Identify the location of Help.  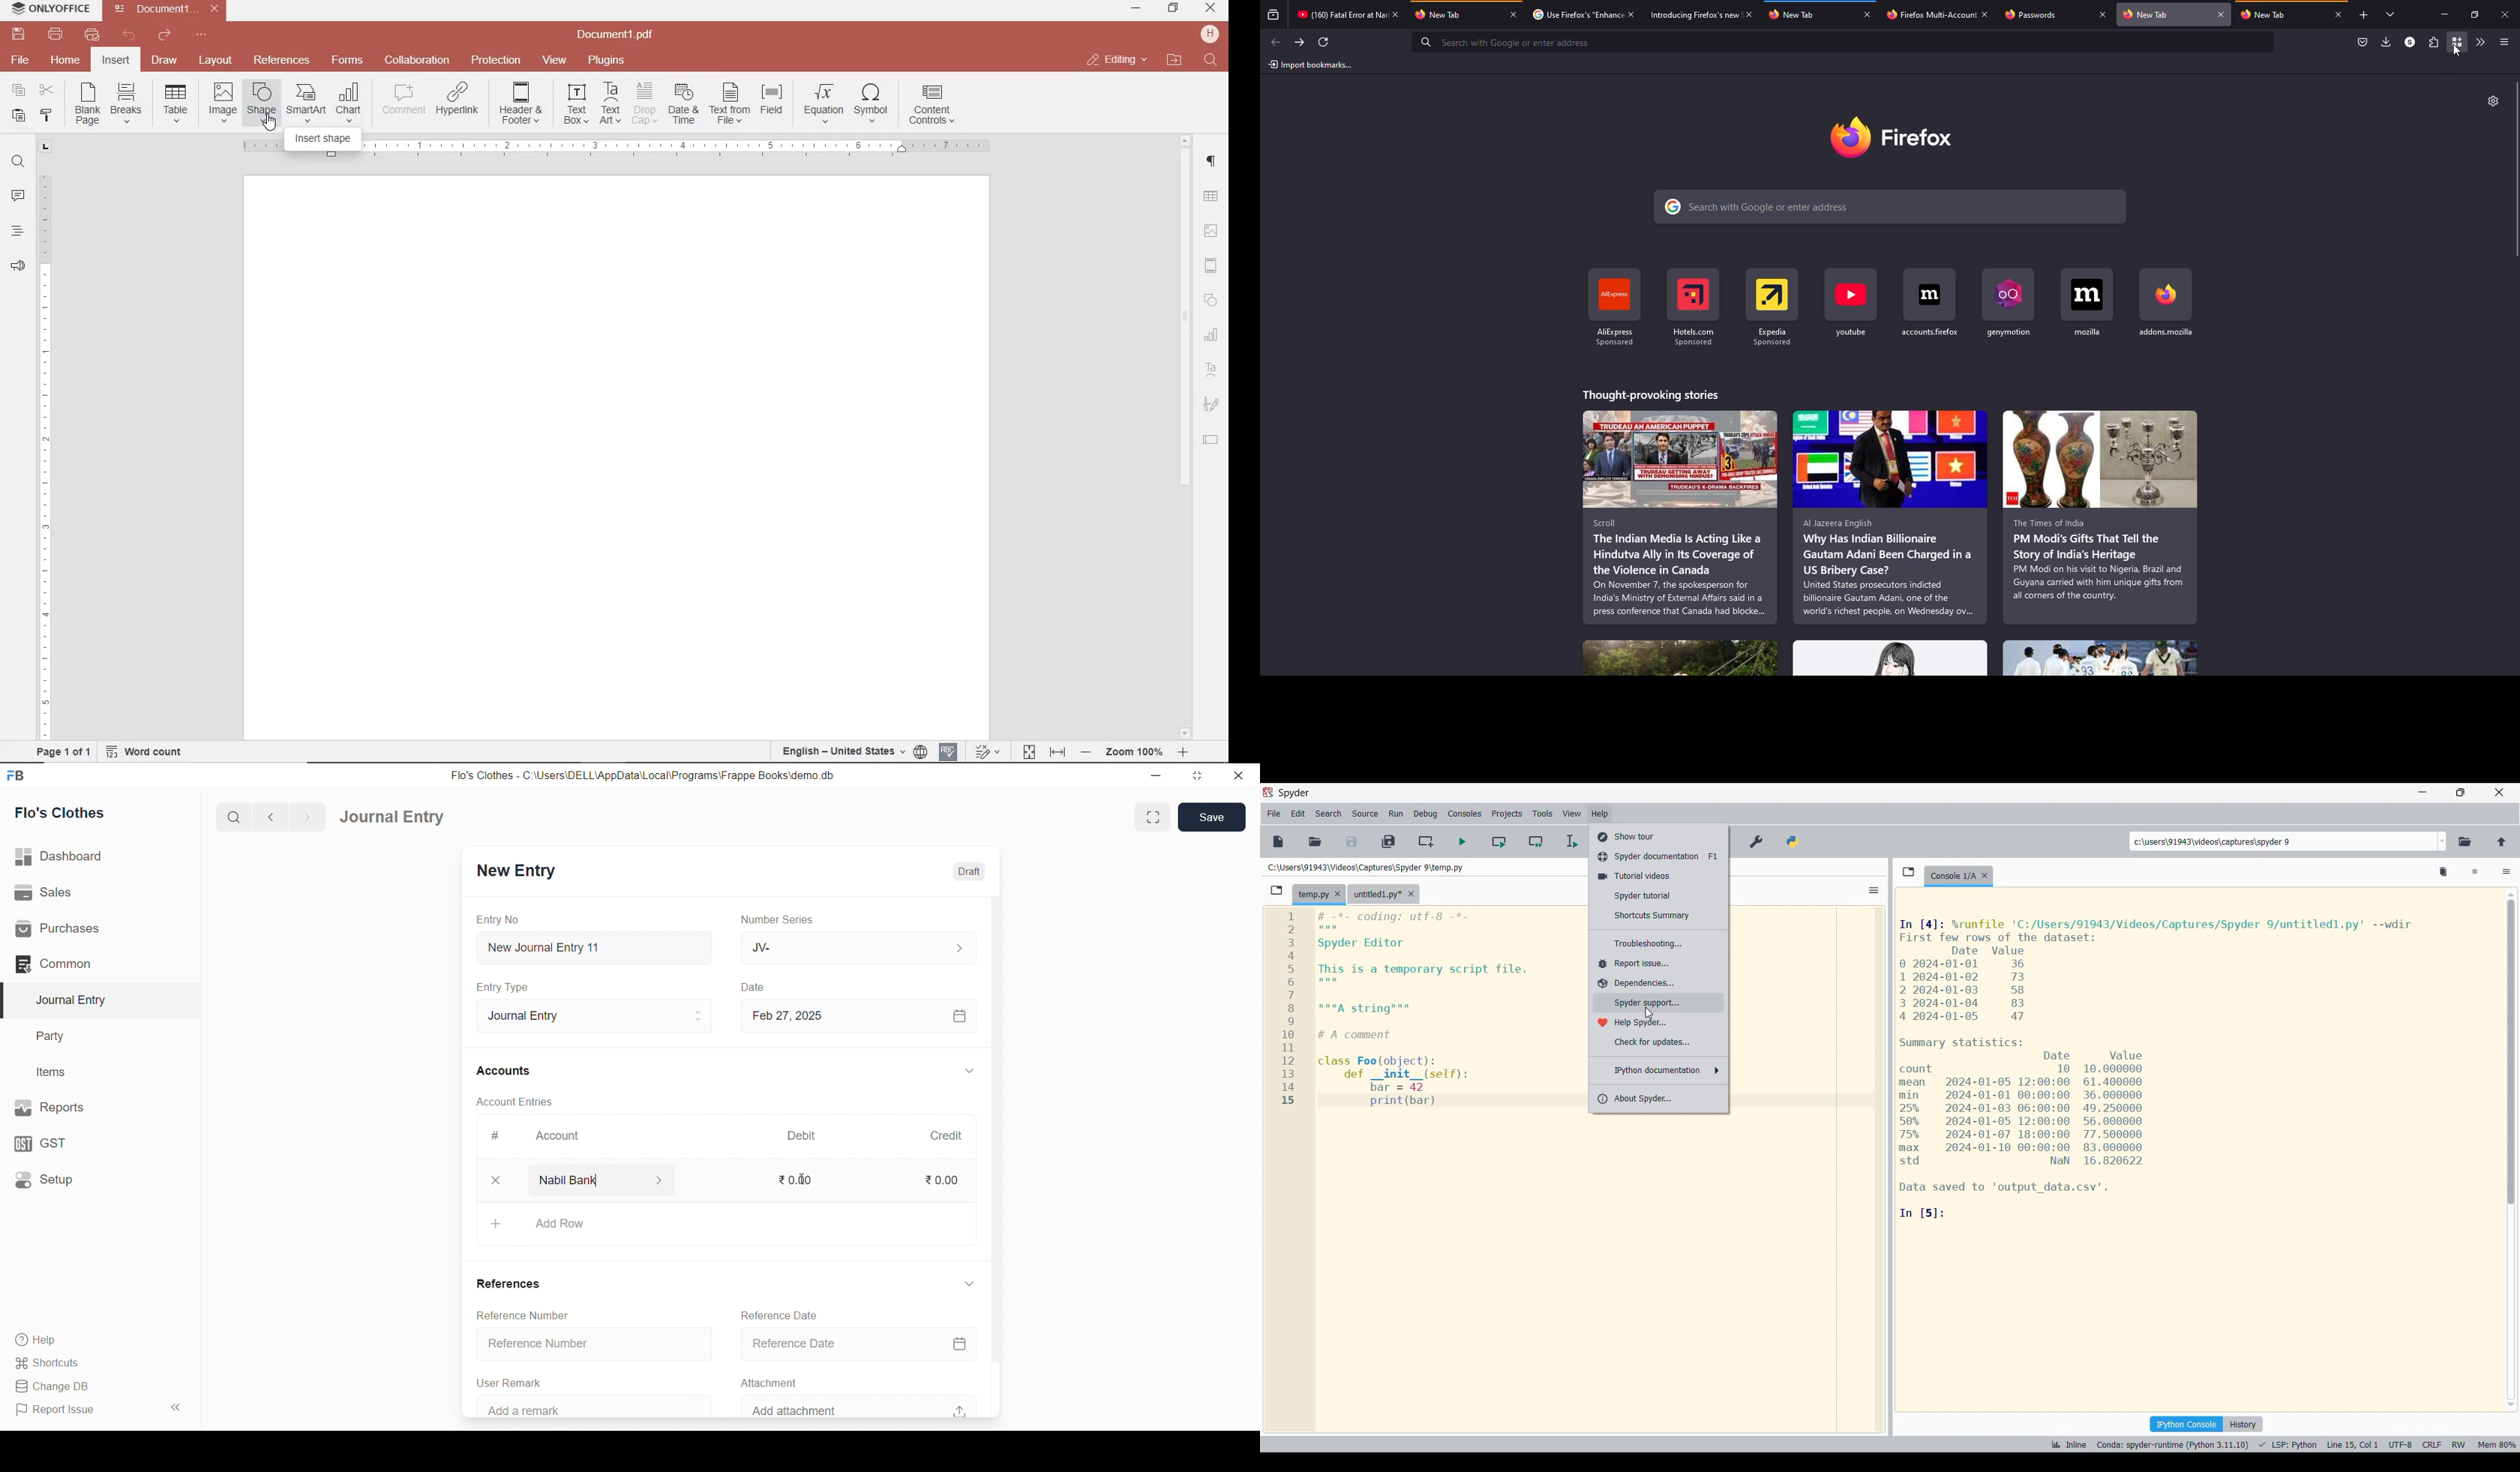
(82, 1341).